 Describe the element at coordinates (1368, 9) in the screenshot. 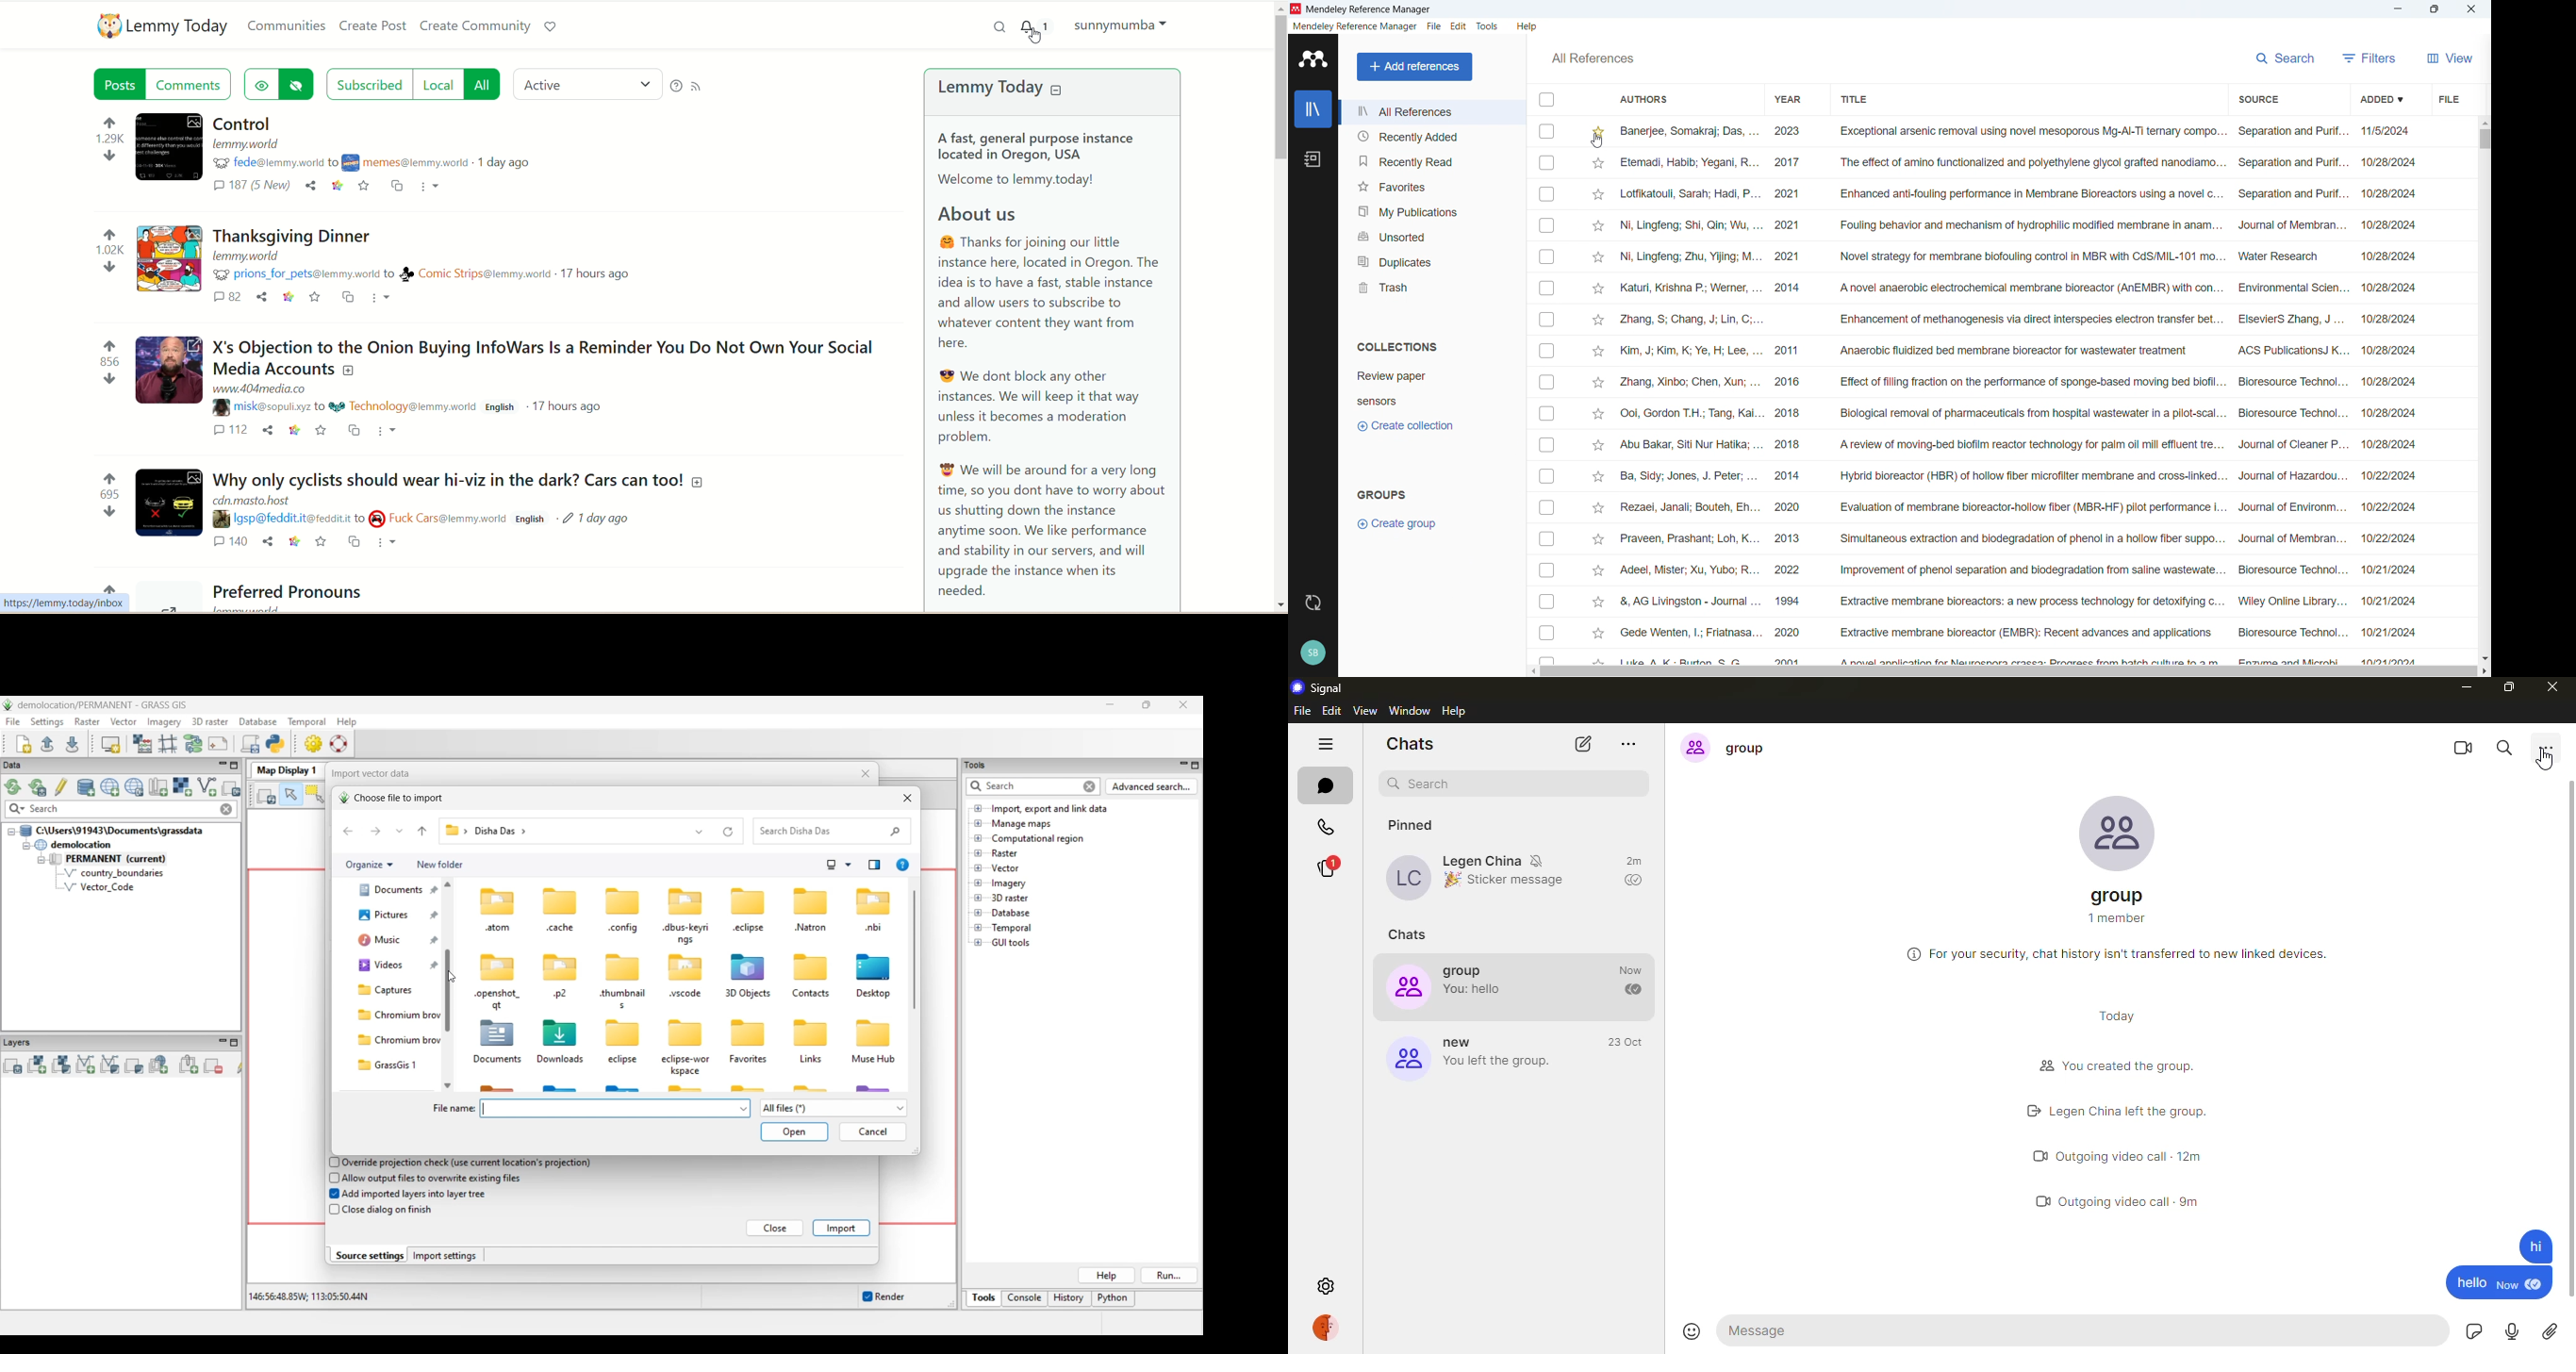

I see `Mendeley Reference Manager` at that location.